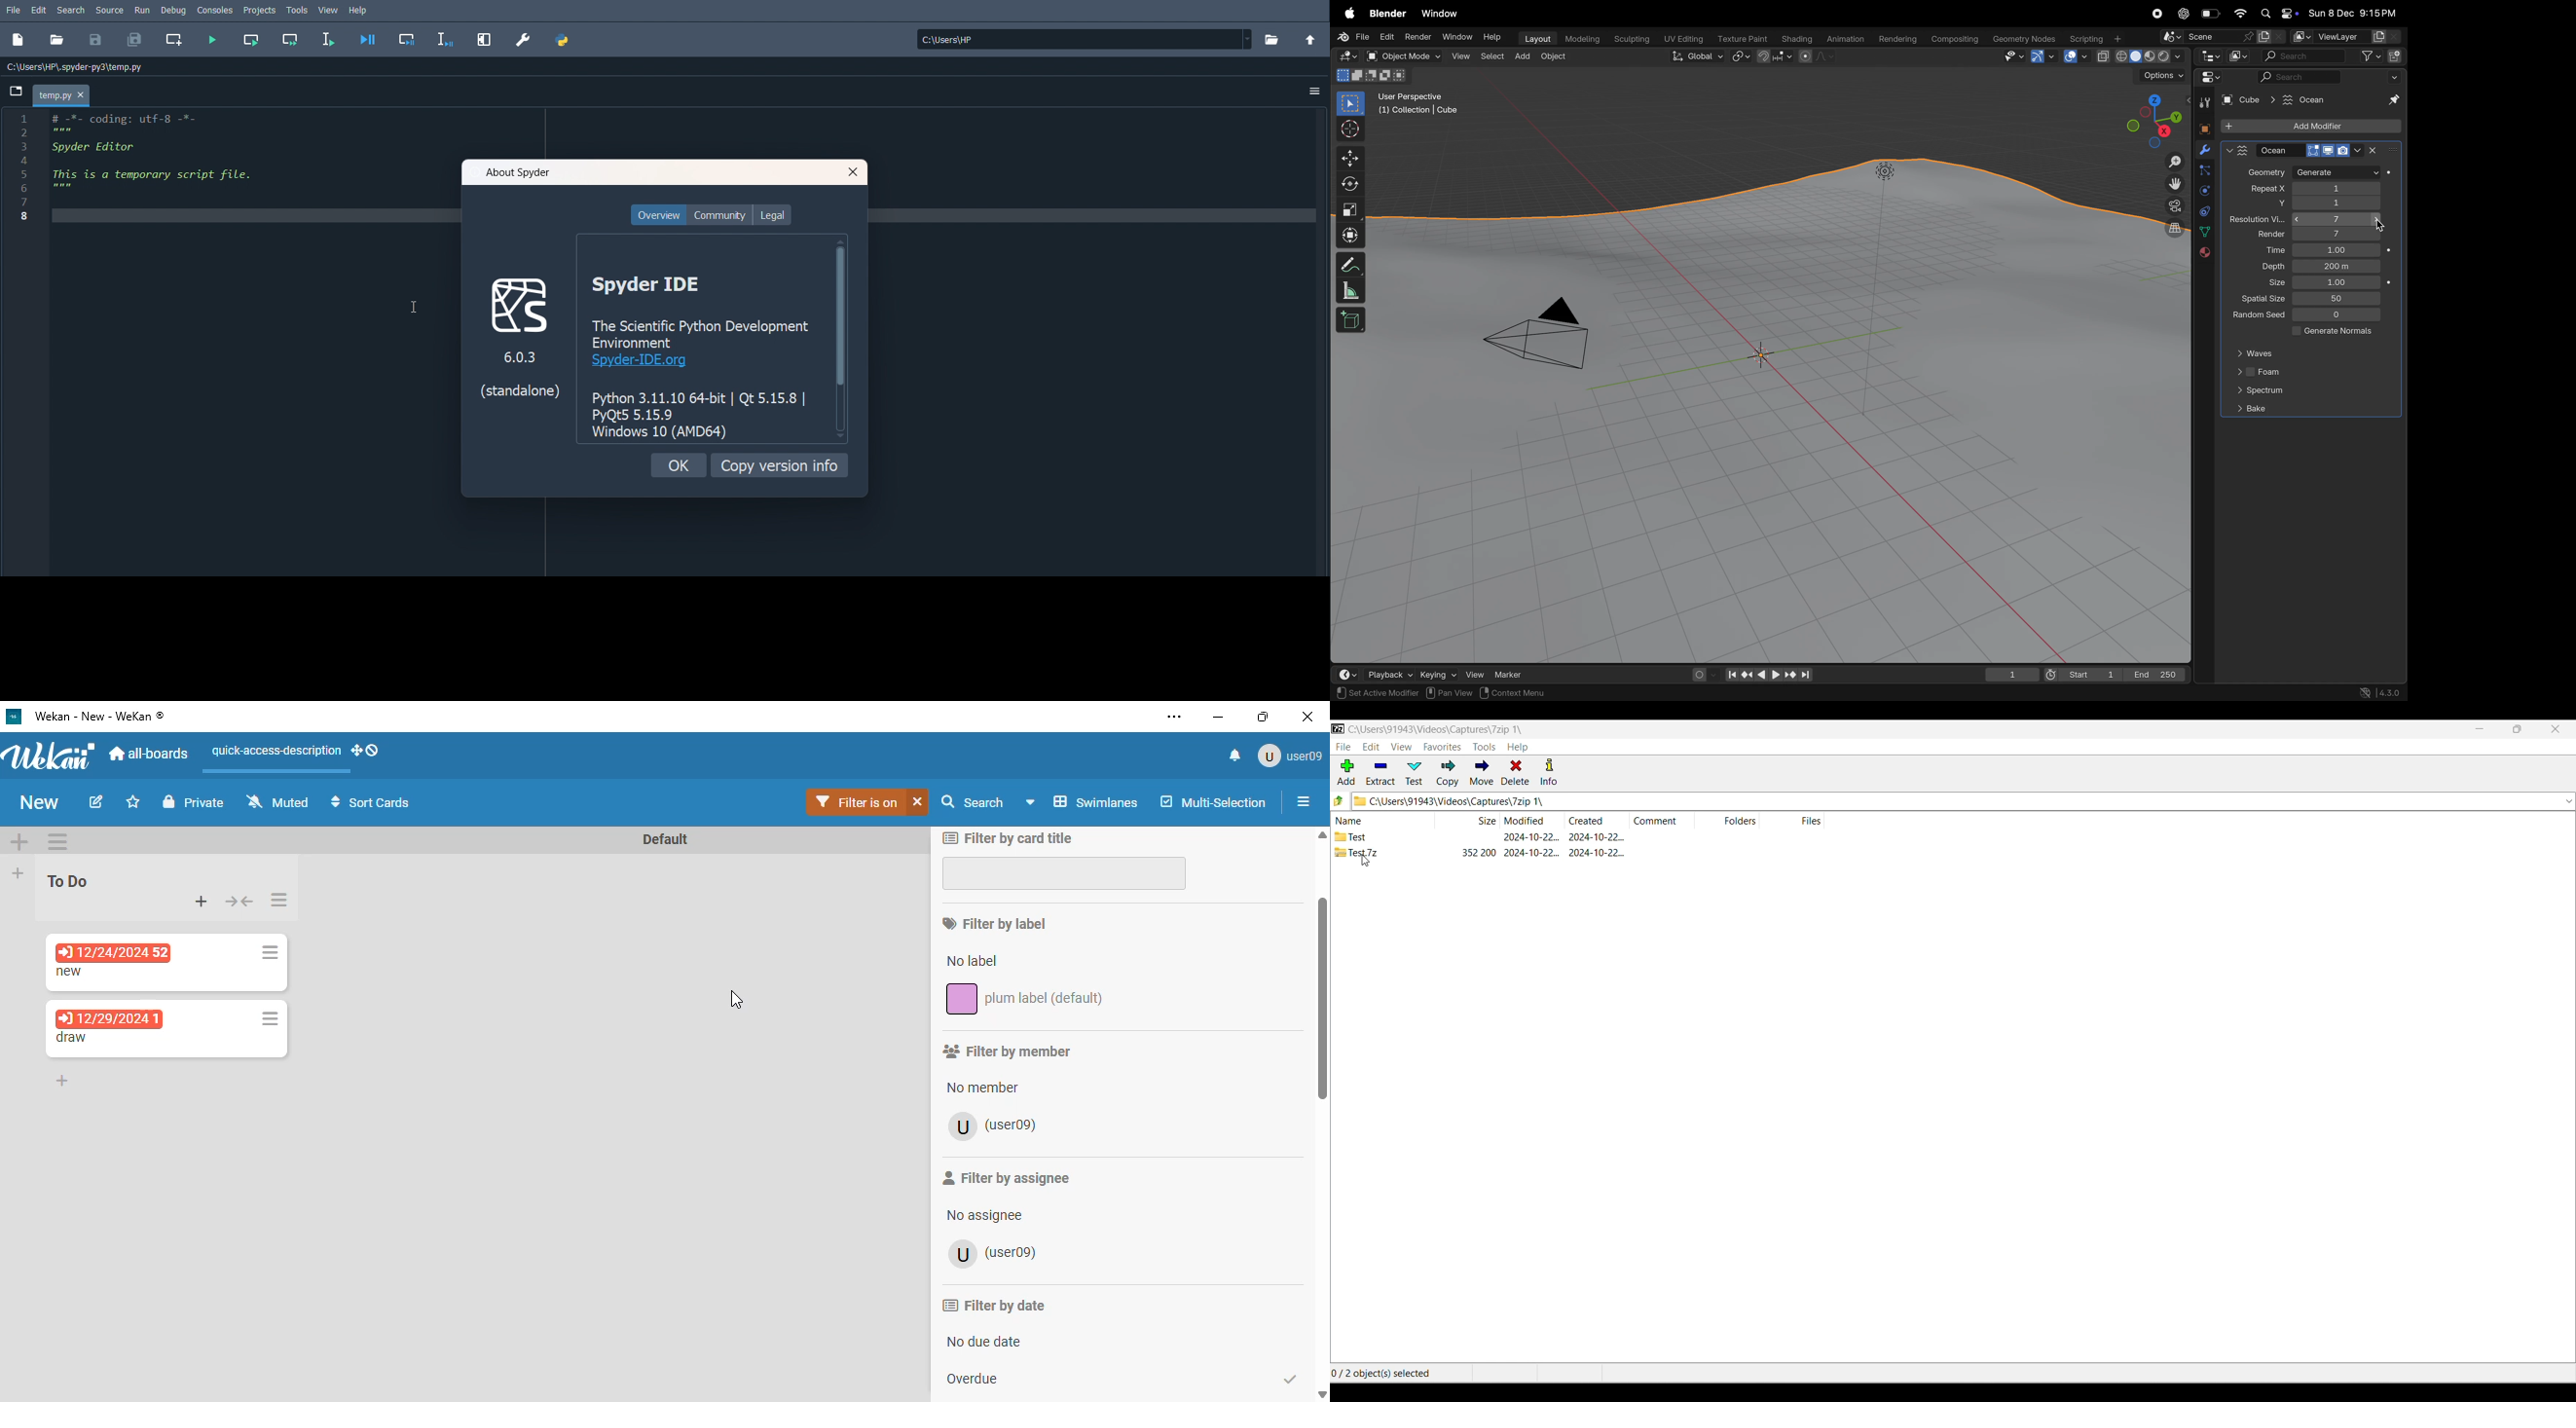  I want to click on Search, so click(70, 10).